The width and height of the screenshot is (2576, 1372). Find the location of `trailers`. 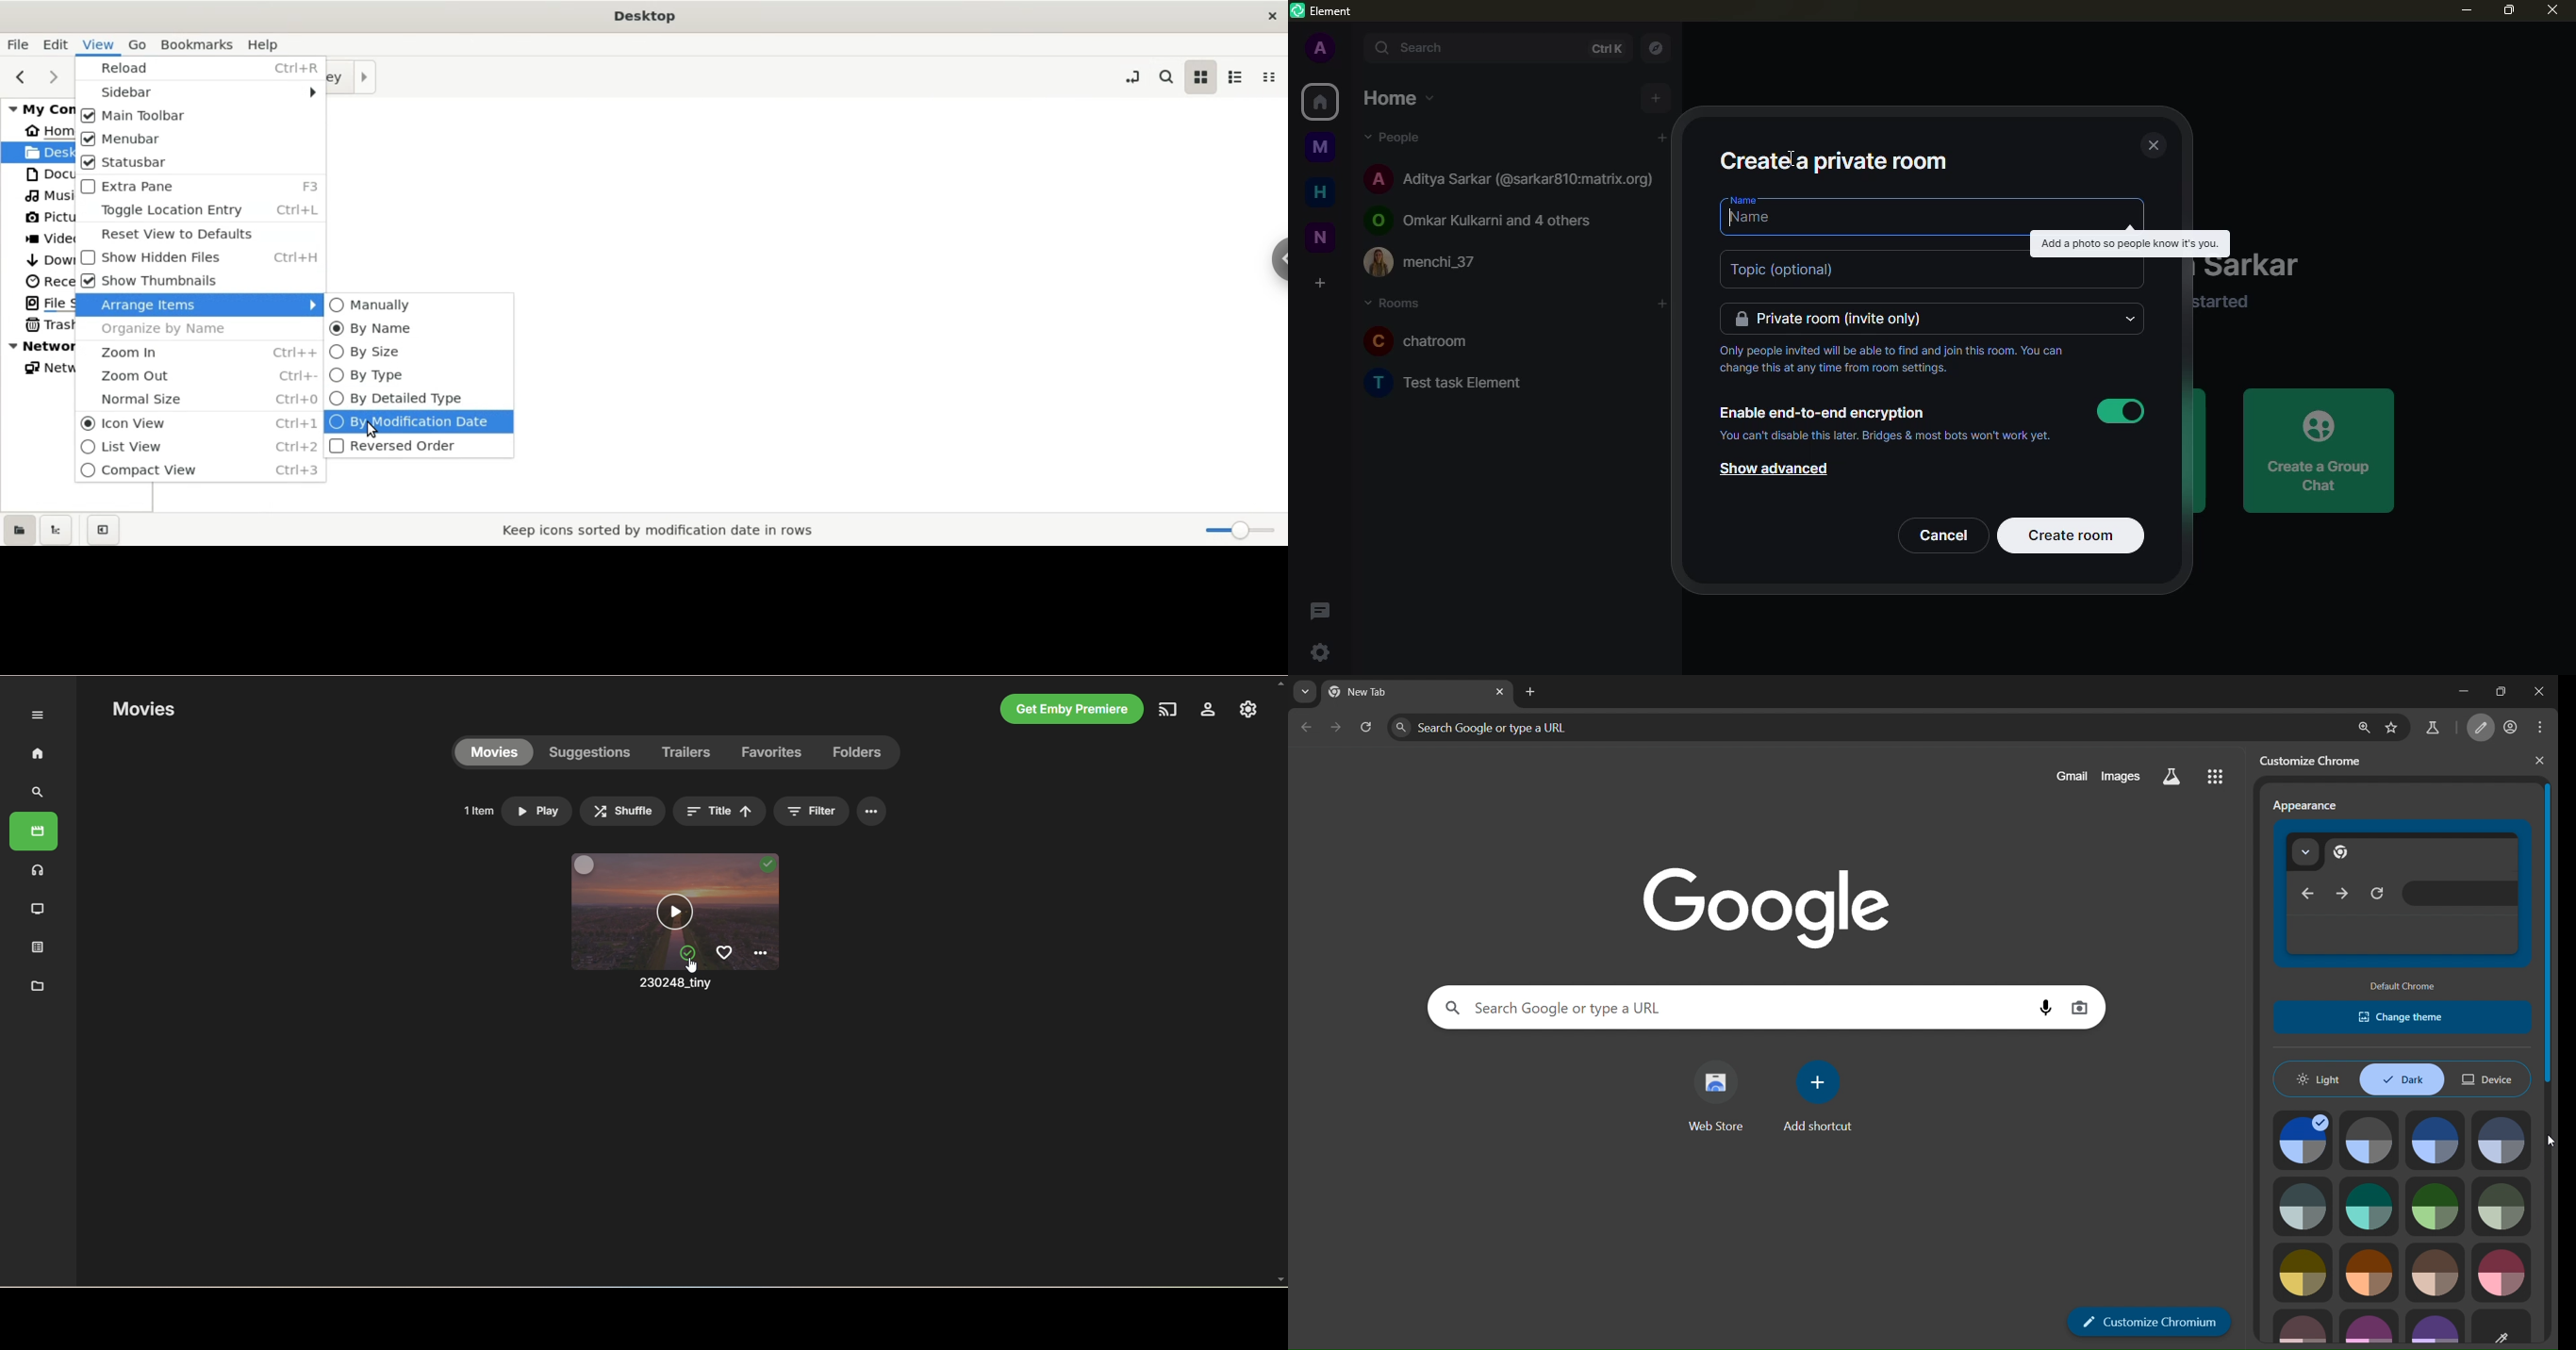

trailers is located at coordinates (687, 751).